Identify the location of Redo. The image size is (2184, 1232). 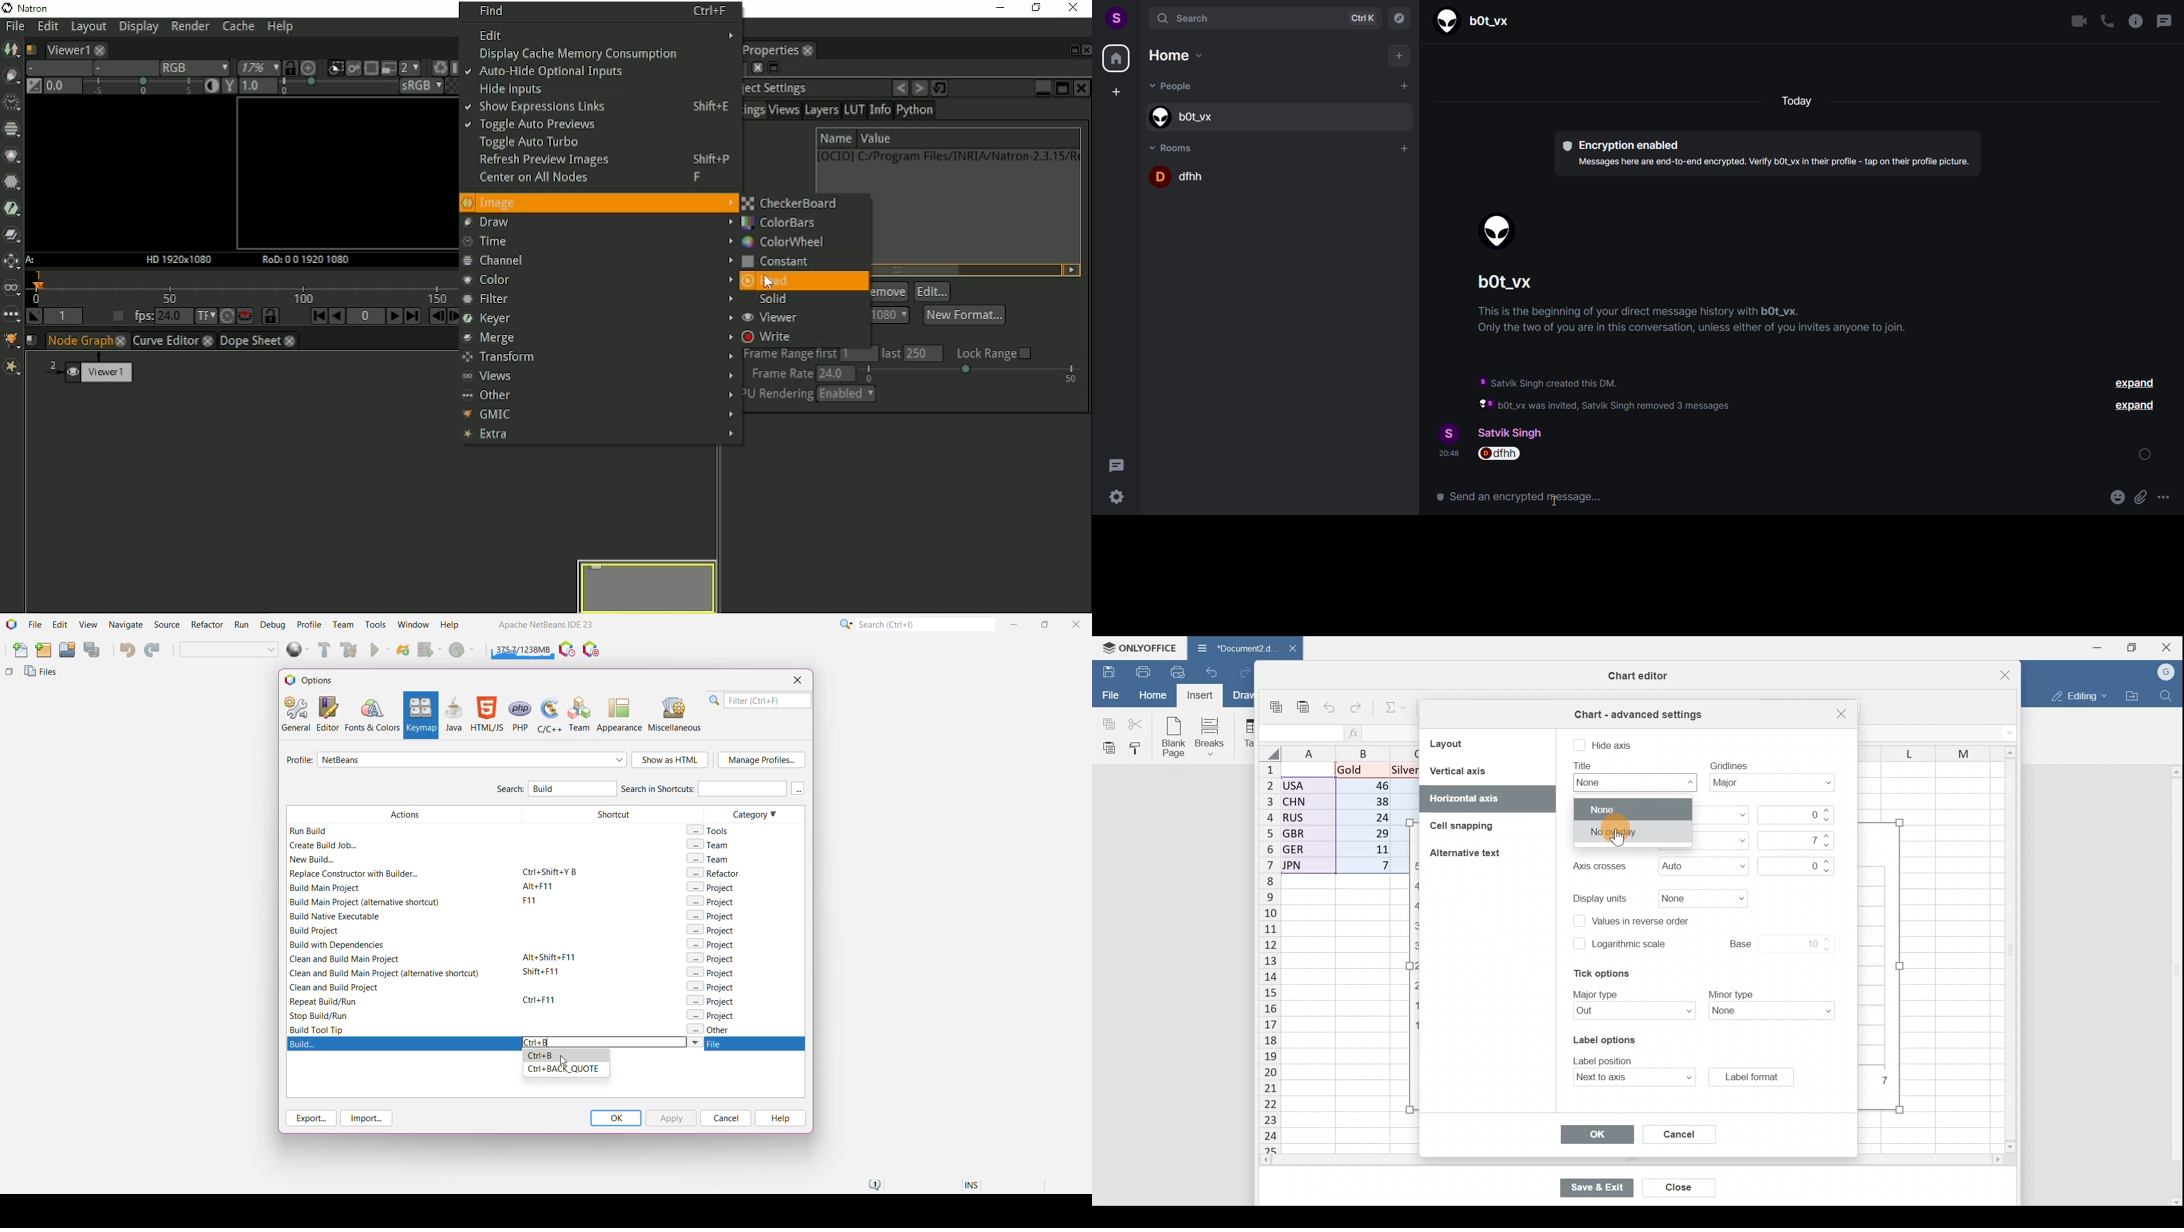
(1243, 669).